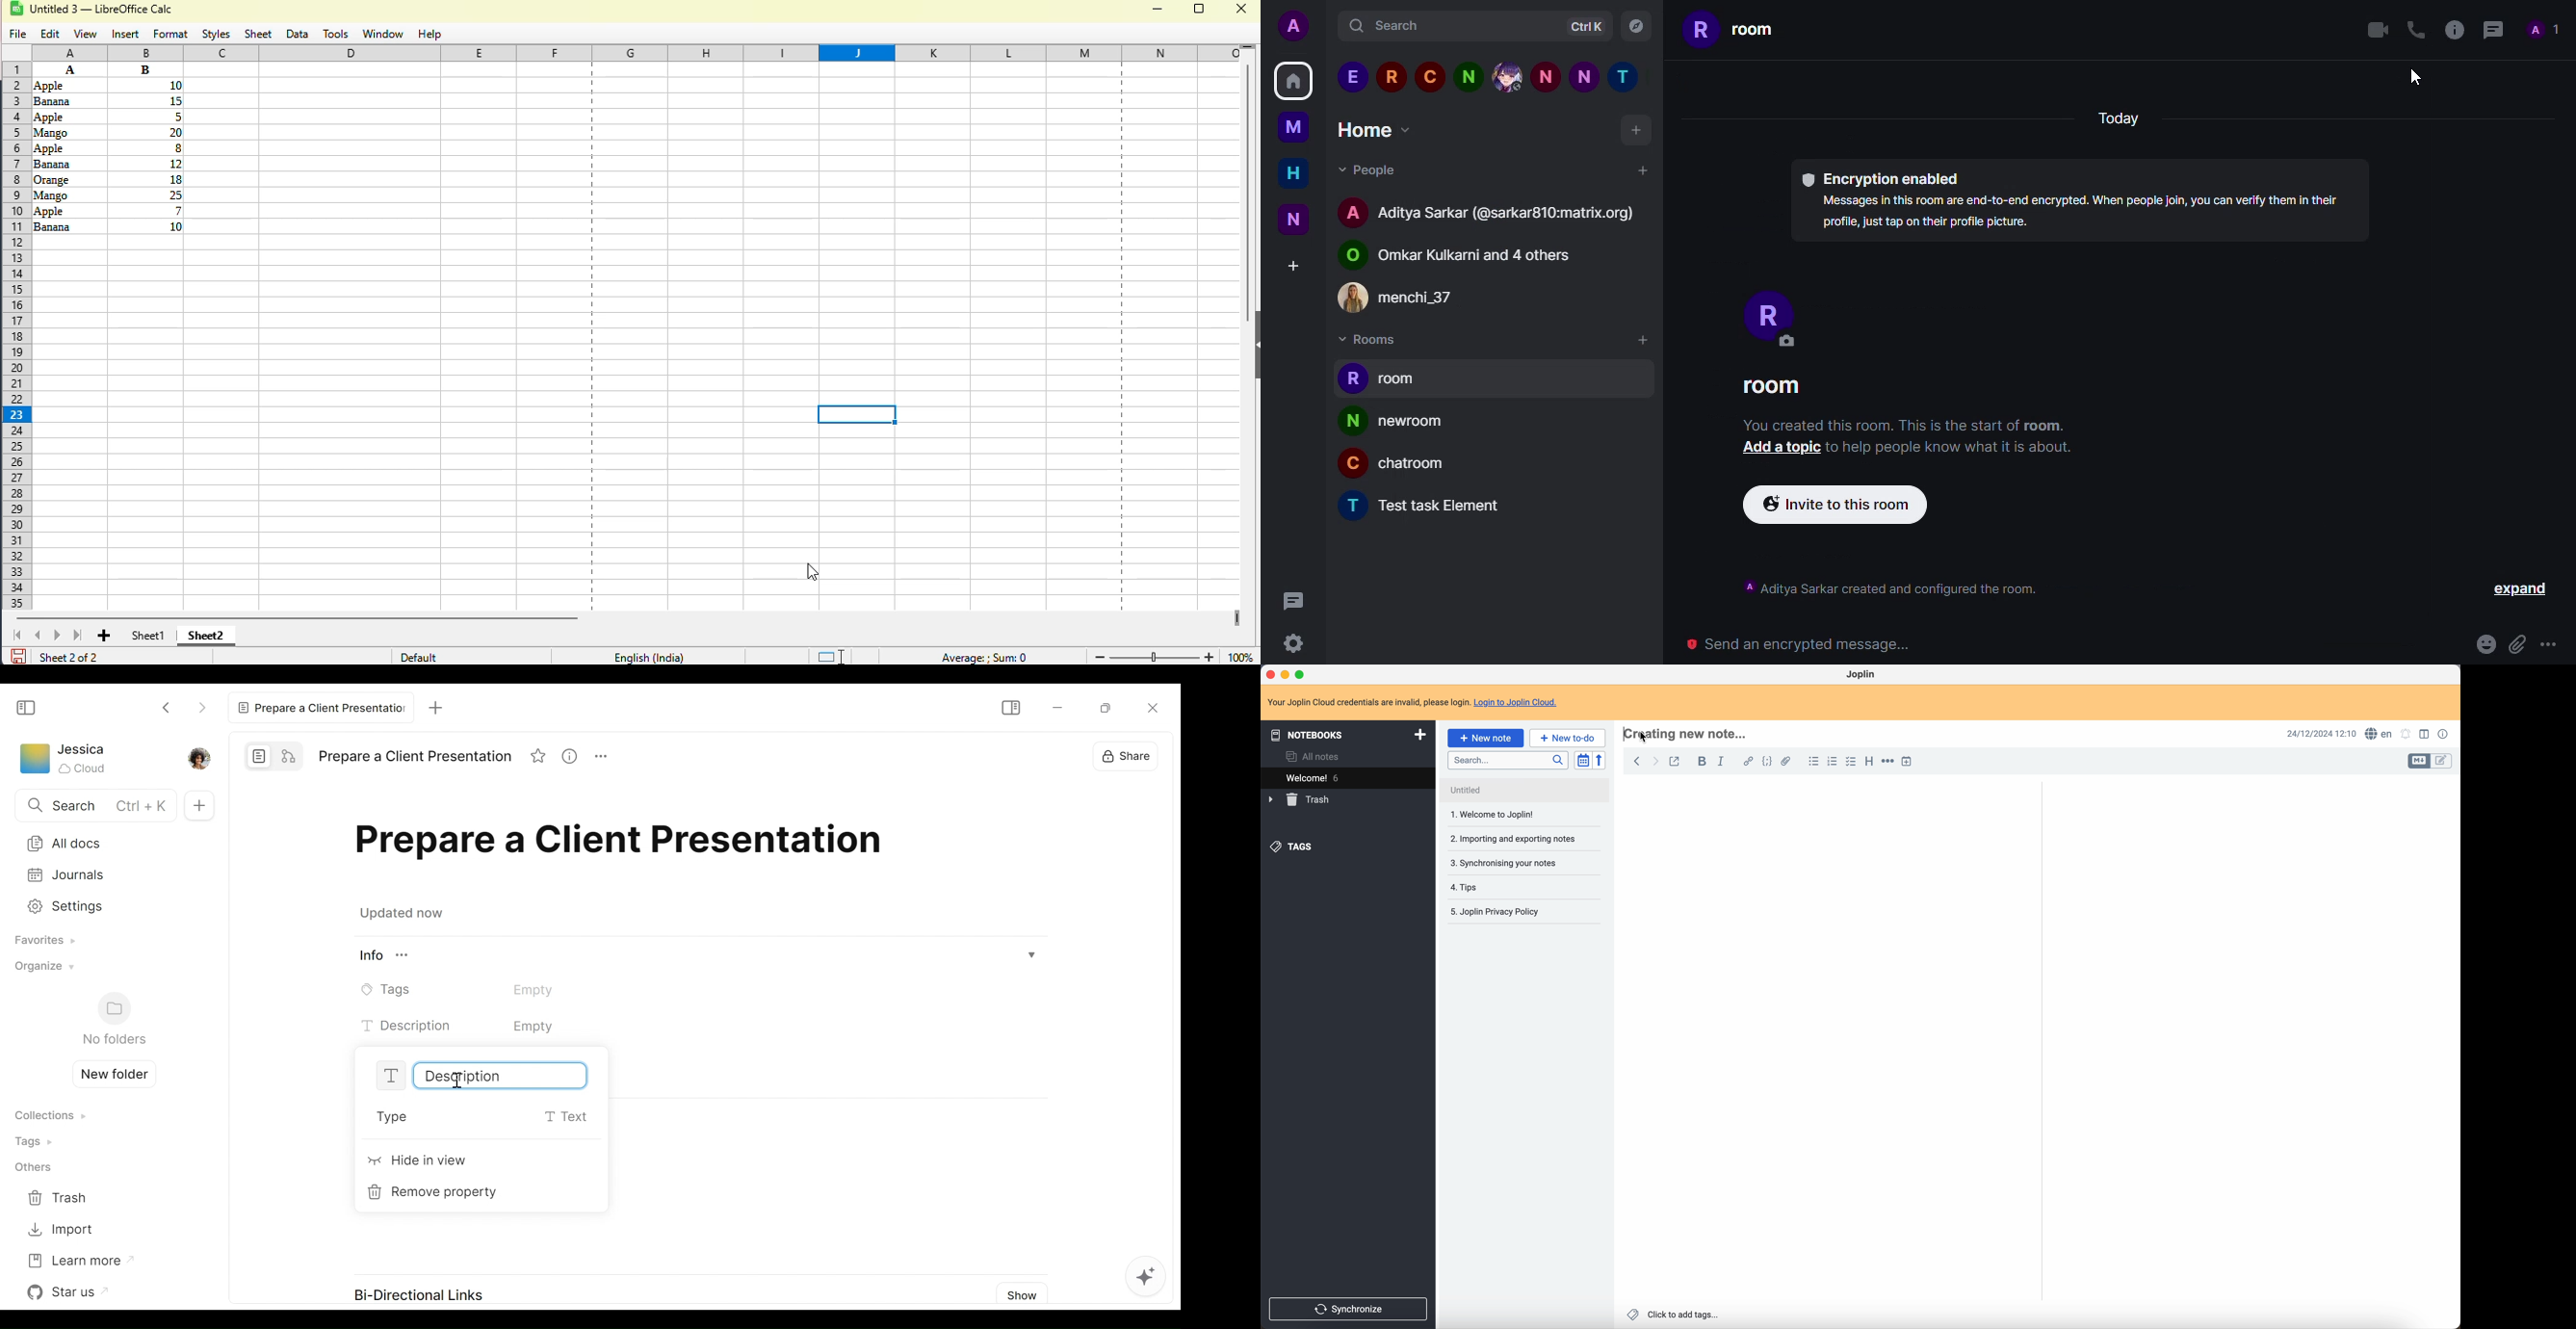 The width and height of the screenshot is (2576, 1344). What do you see at coordinates (1377, 129) in the screenshot?
I see `home` at bounding box center [1377, 129].